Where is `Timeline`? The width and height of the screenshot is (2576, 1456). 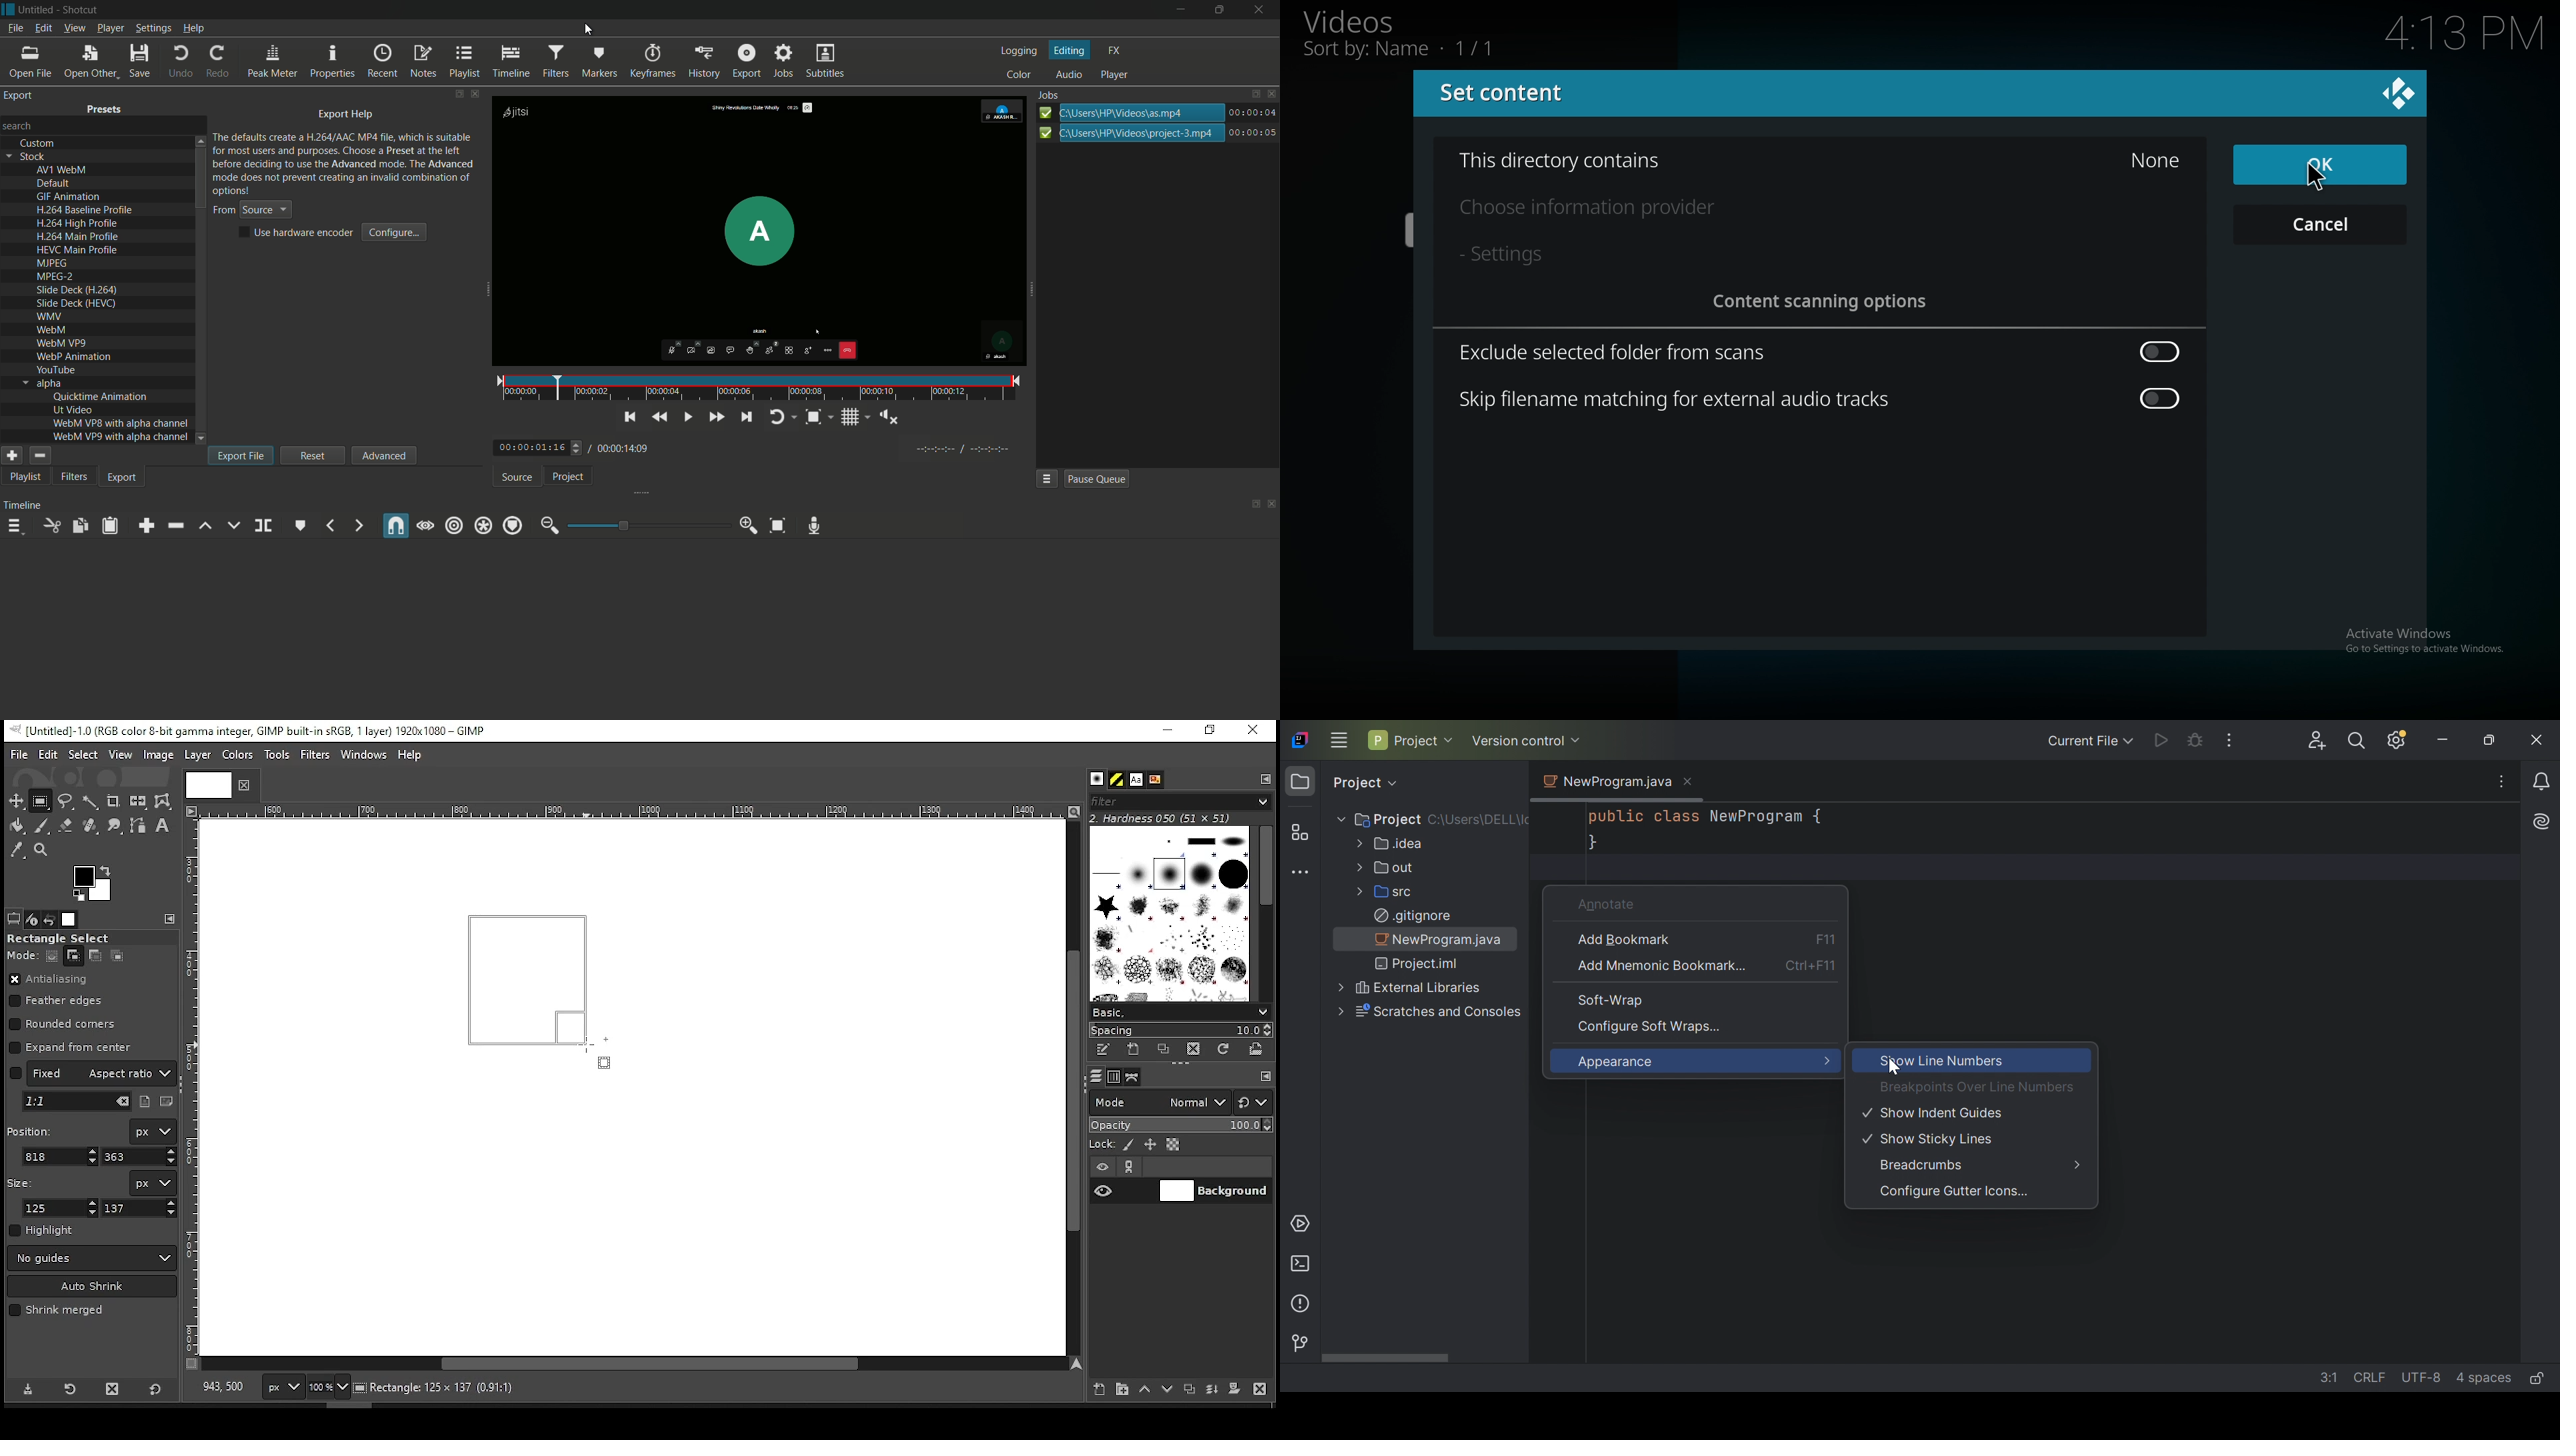
Timeline is located at coordinates (25, 504).